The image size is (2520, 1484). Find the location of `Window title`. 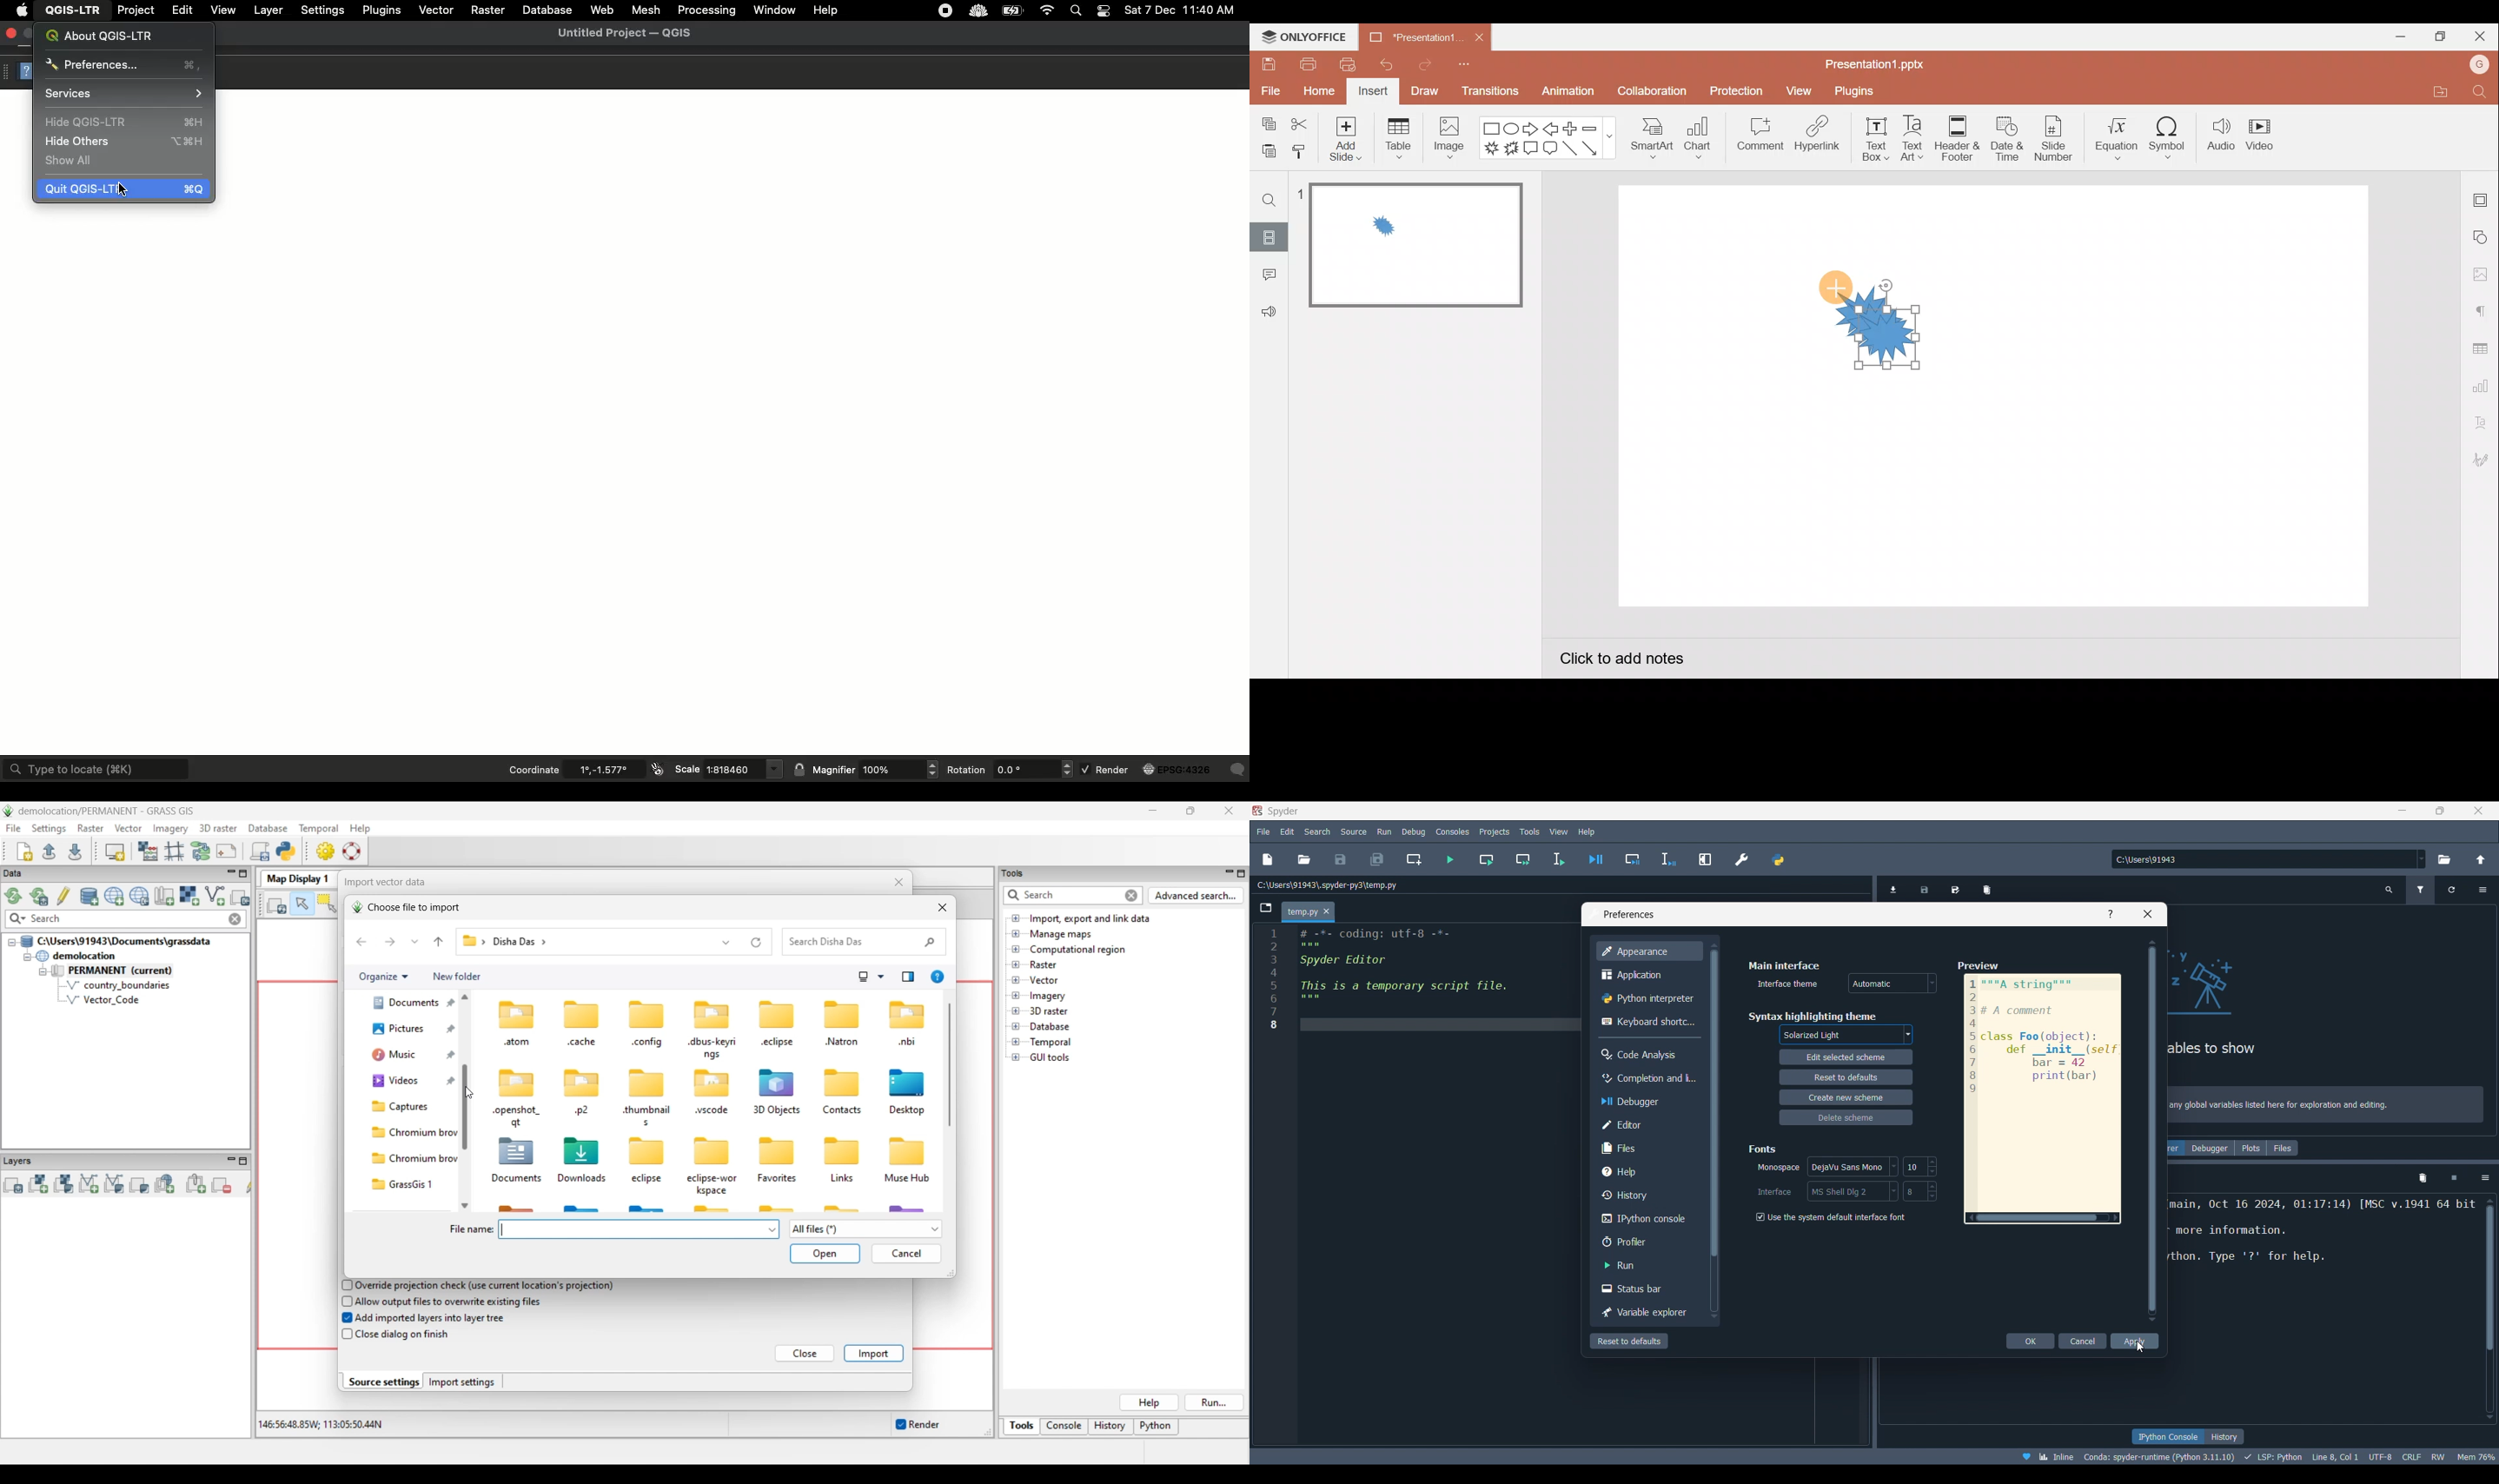

Window title is located at coordinates (1629, 915).